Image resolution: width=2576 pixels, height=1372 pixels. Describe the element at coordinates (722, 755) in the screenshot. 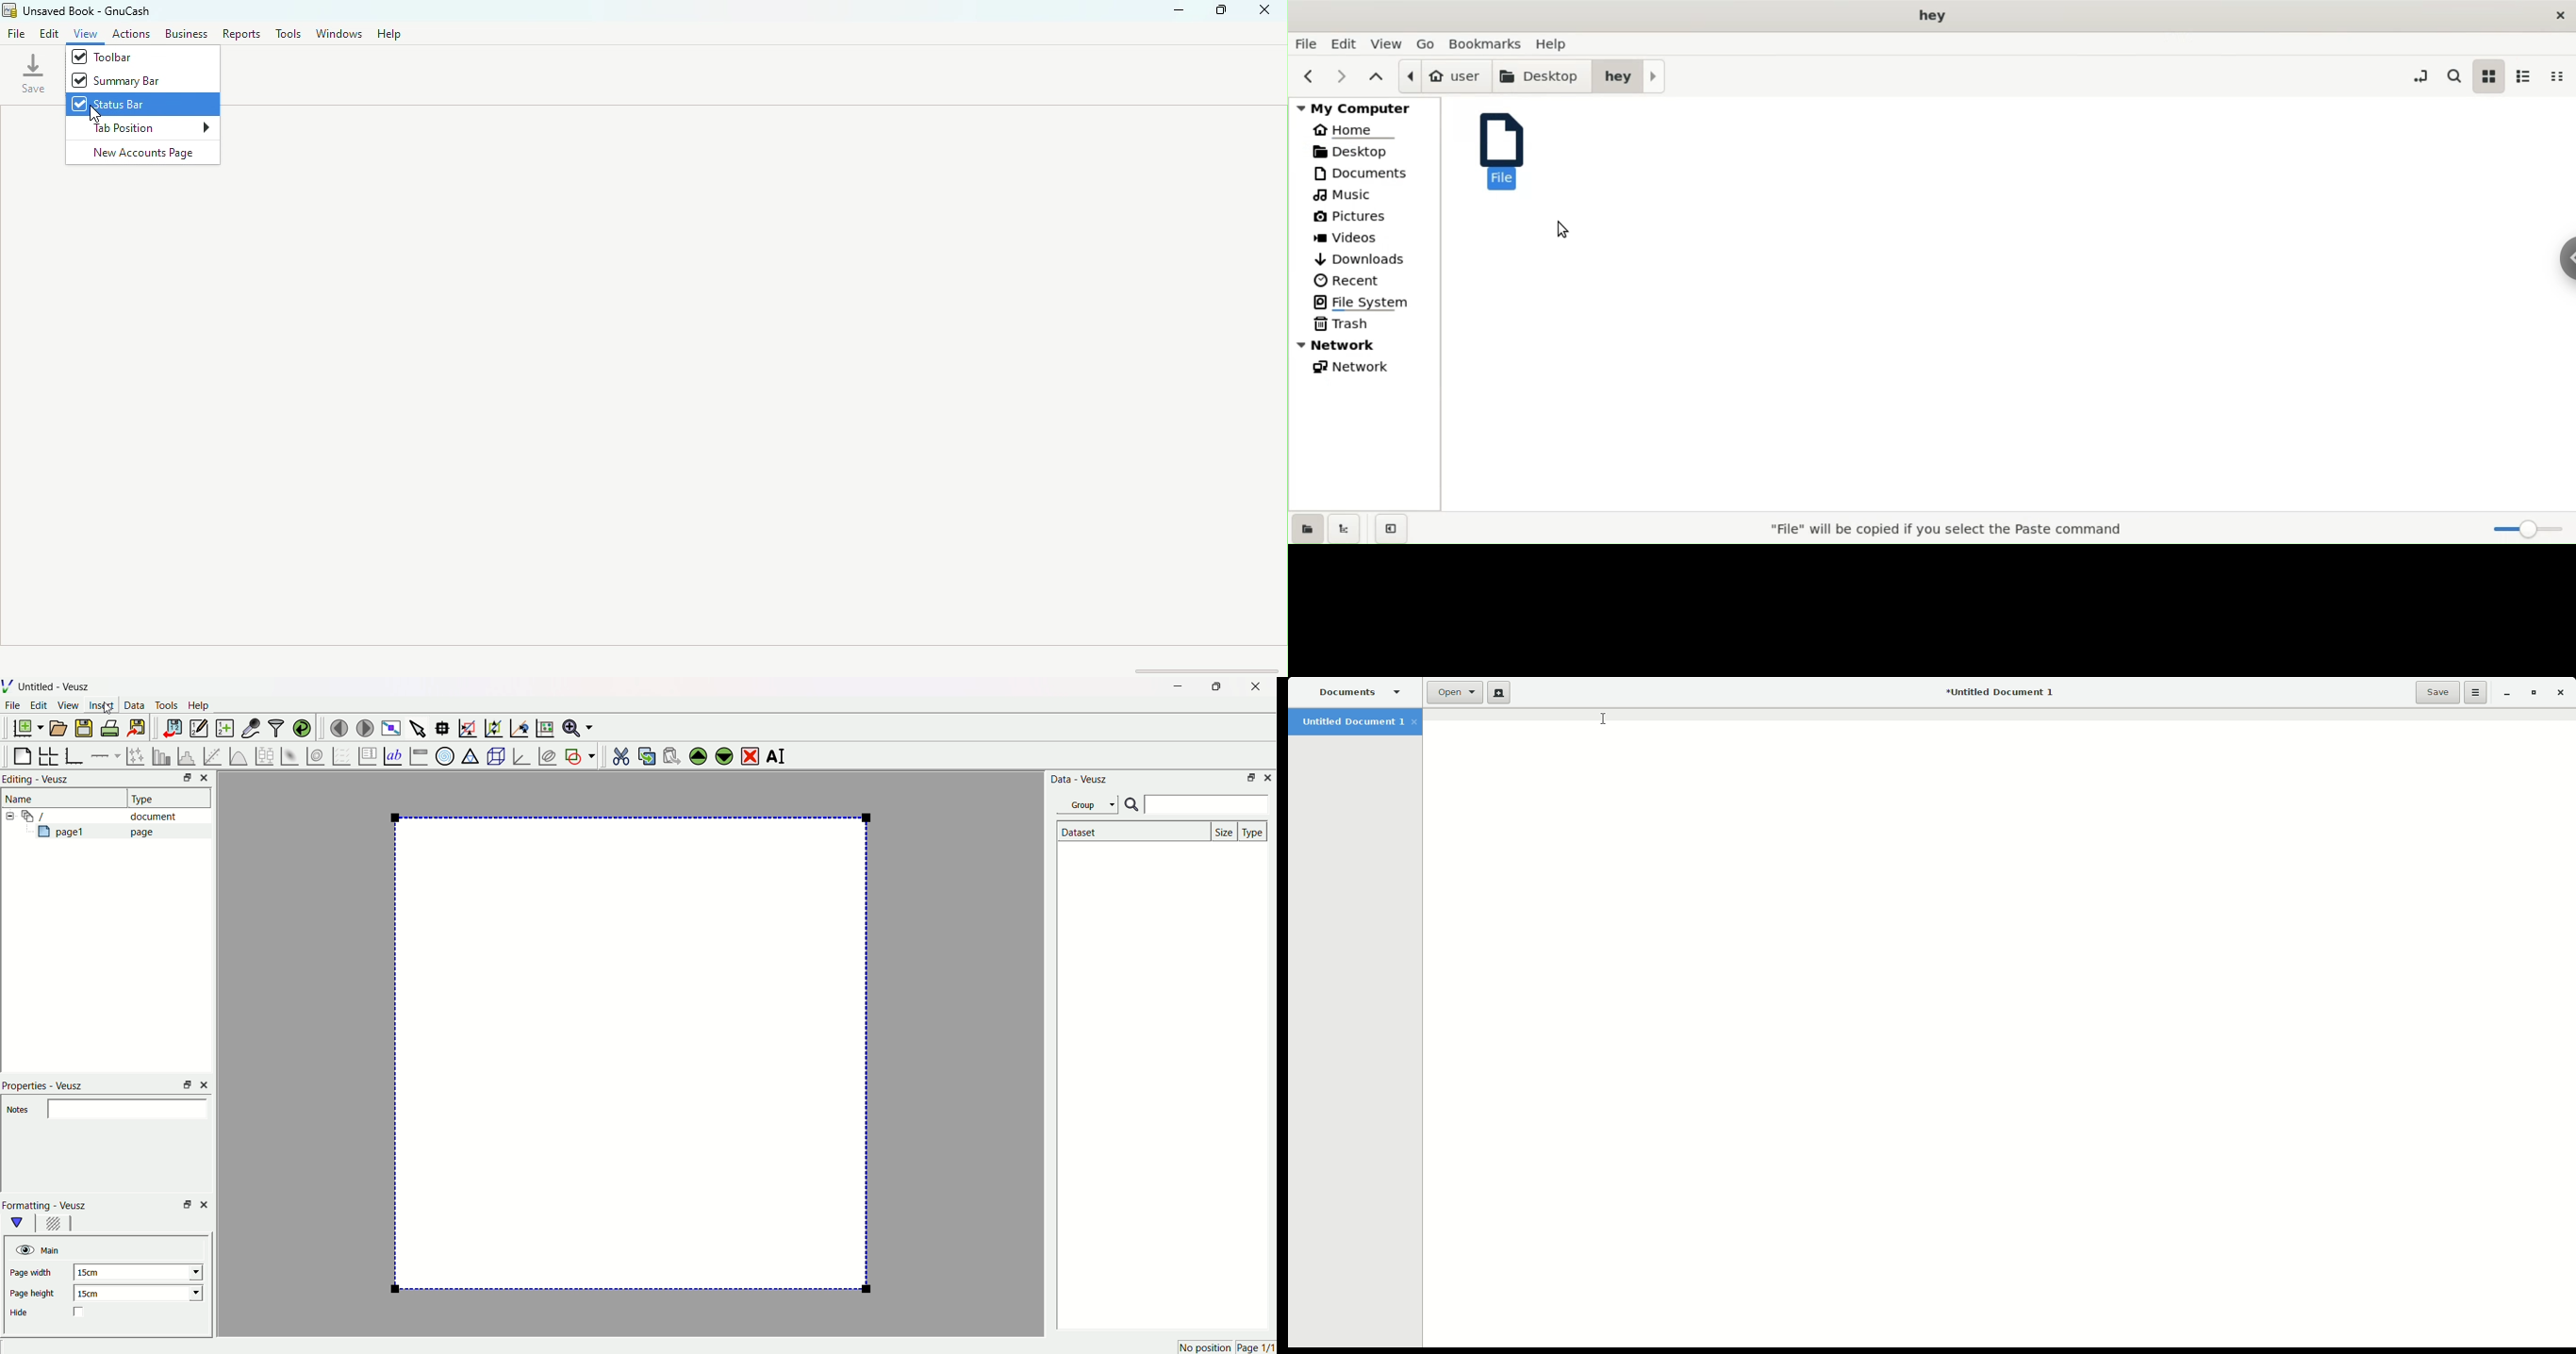

I see `move  the widgets down` at that location.